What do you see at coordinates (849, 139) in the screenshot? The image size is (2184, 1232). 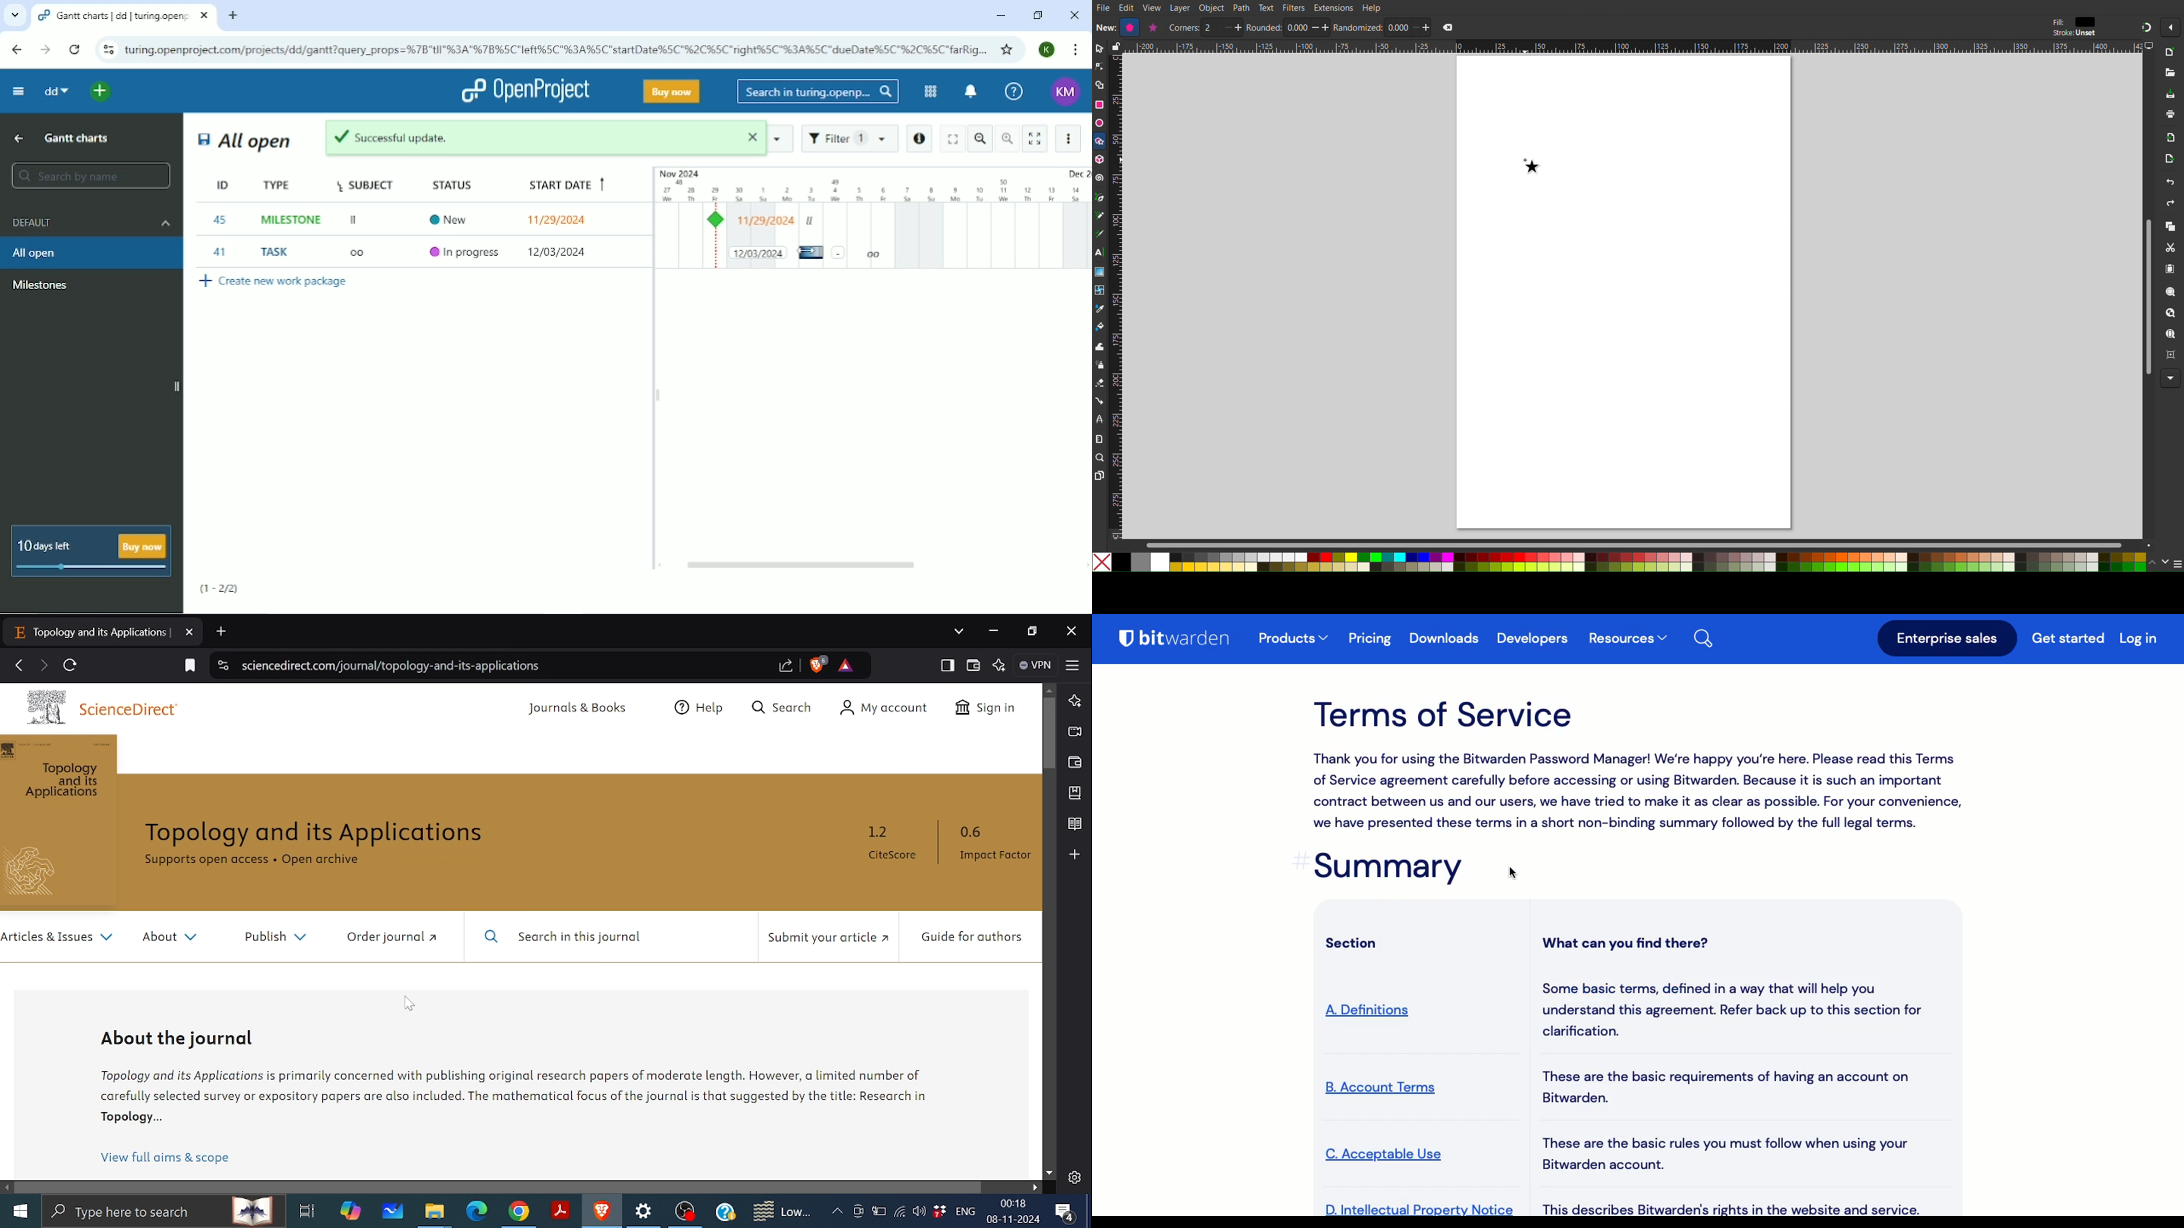 I see `Filter` at bounding box center [849, 139].